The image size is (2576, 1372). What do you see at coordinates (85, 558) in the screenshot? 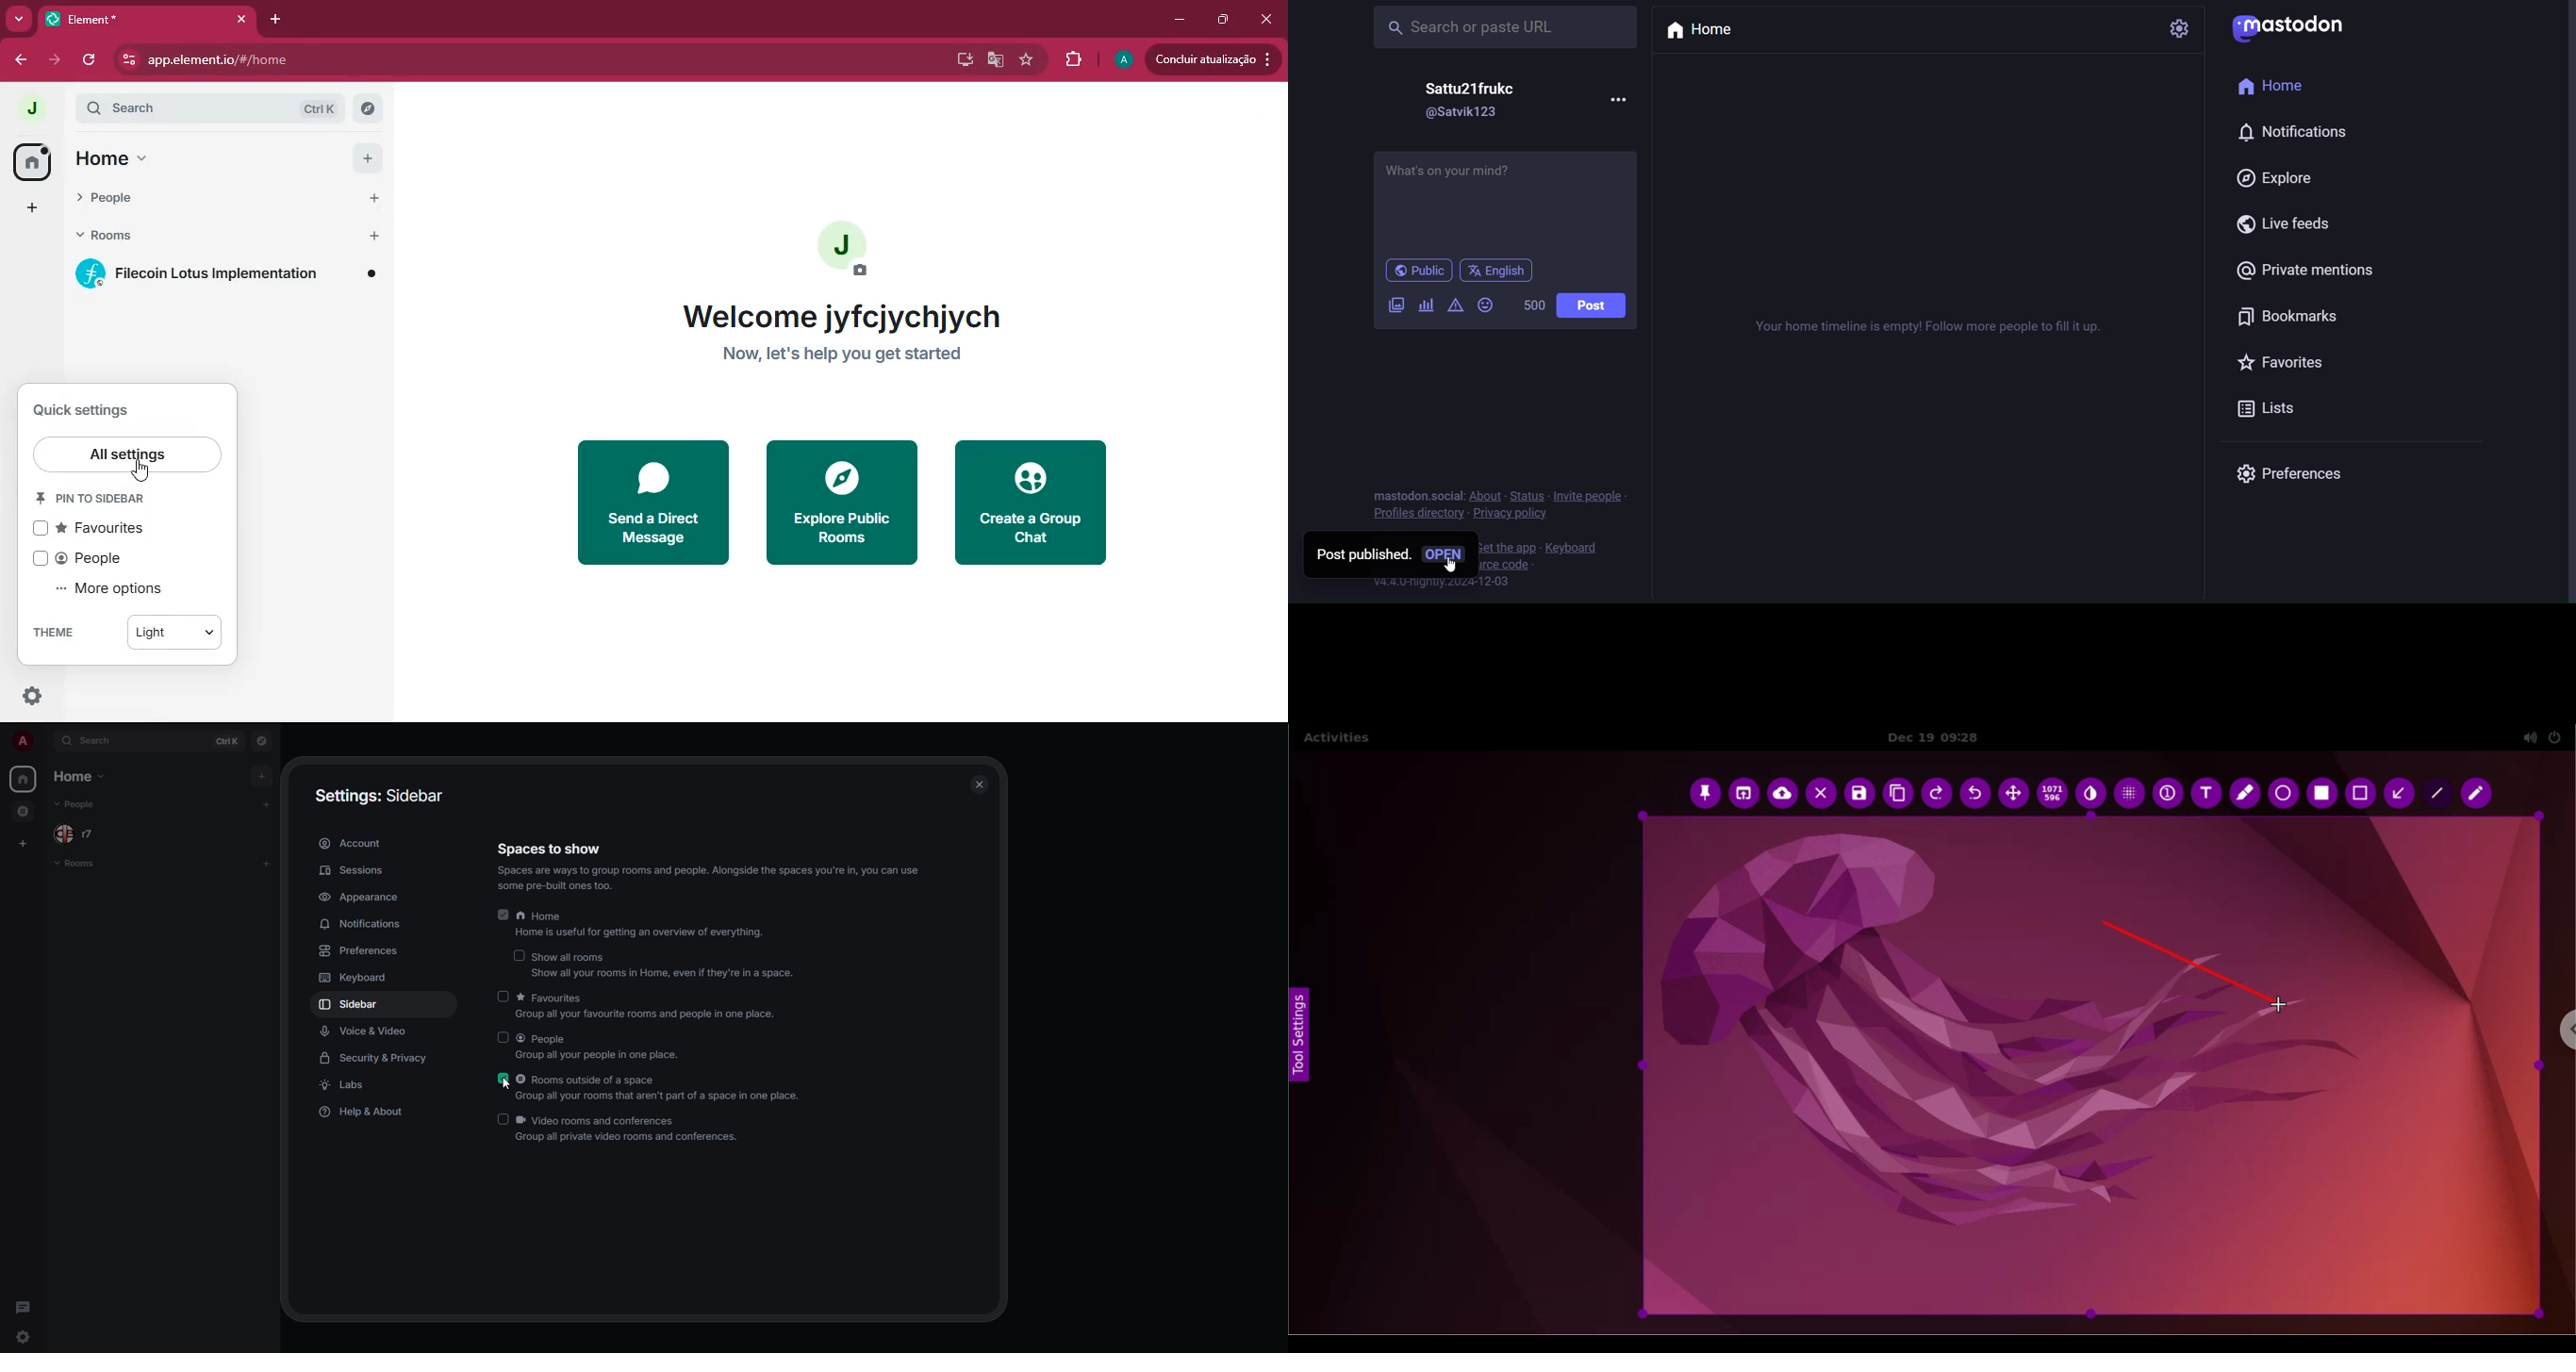
I see `people` at bounding box center [85, 558].